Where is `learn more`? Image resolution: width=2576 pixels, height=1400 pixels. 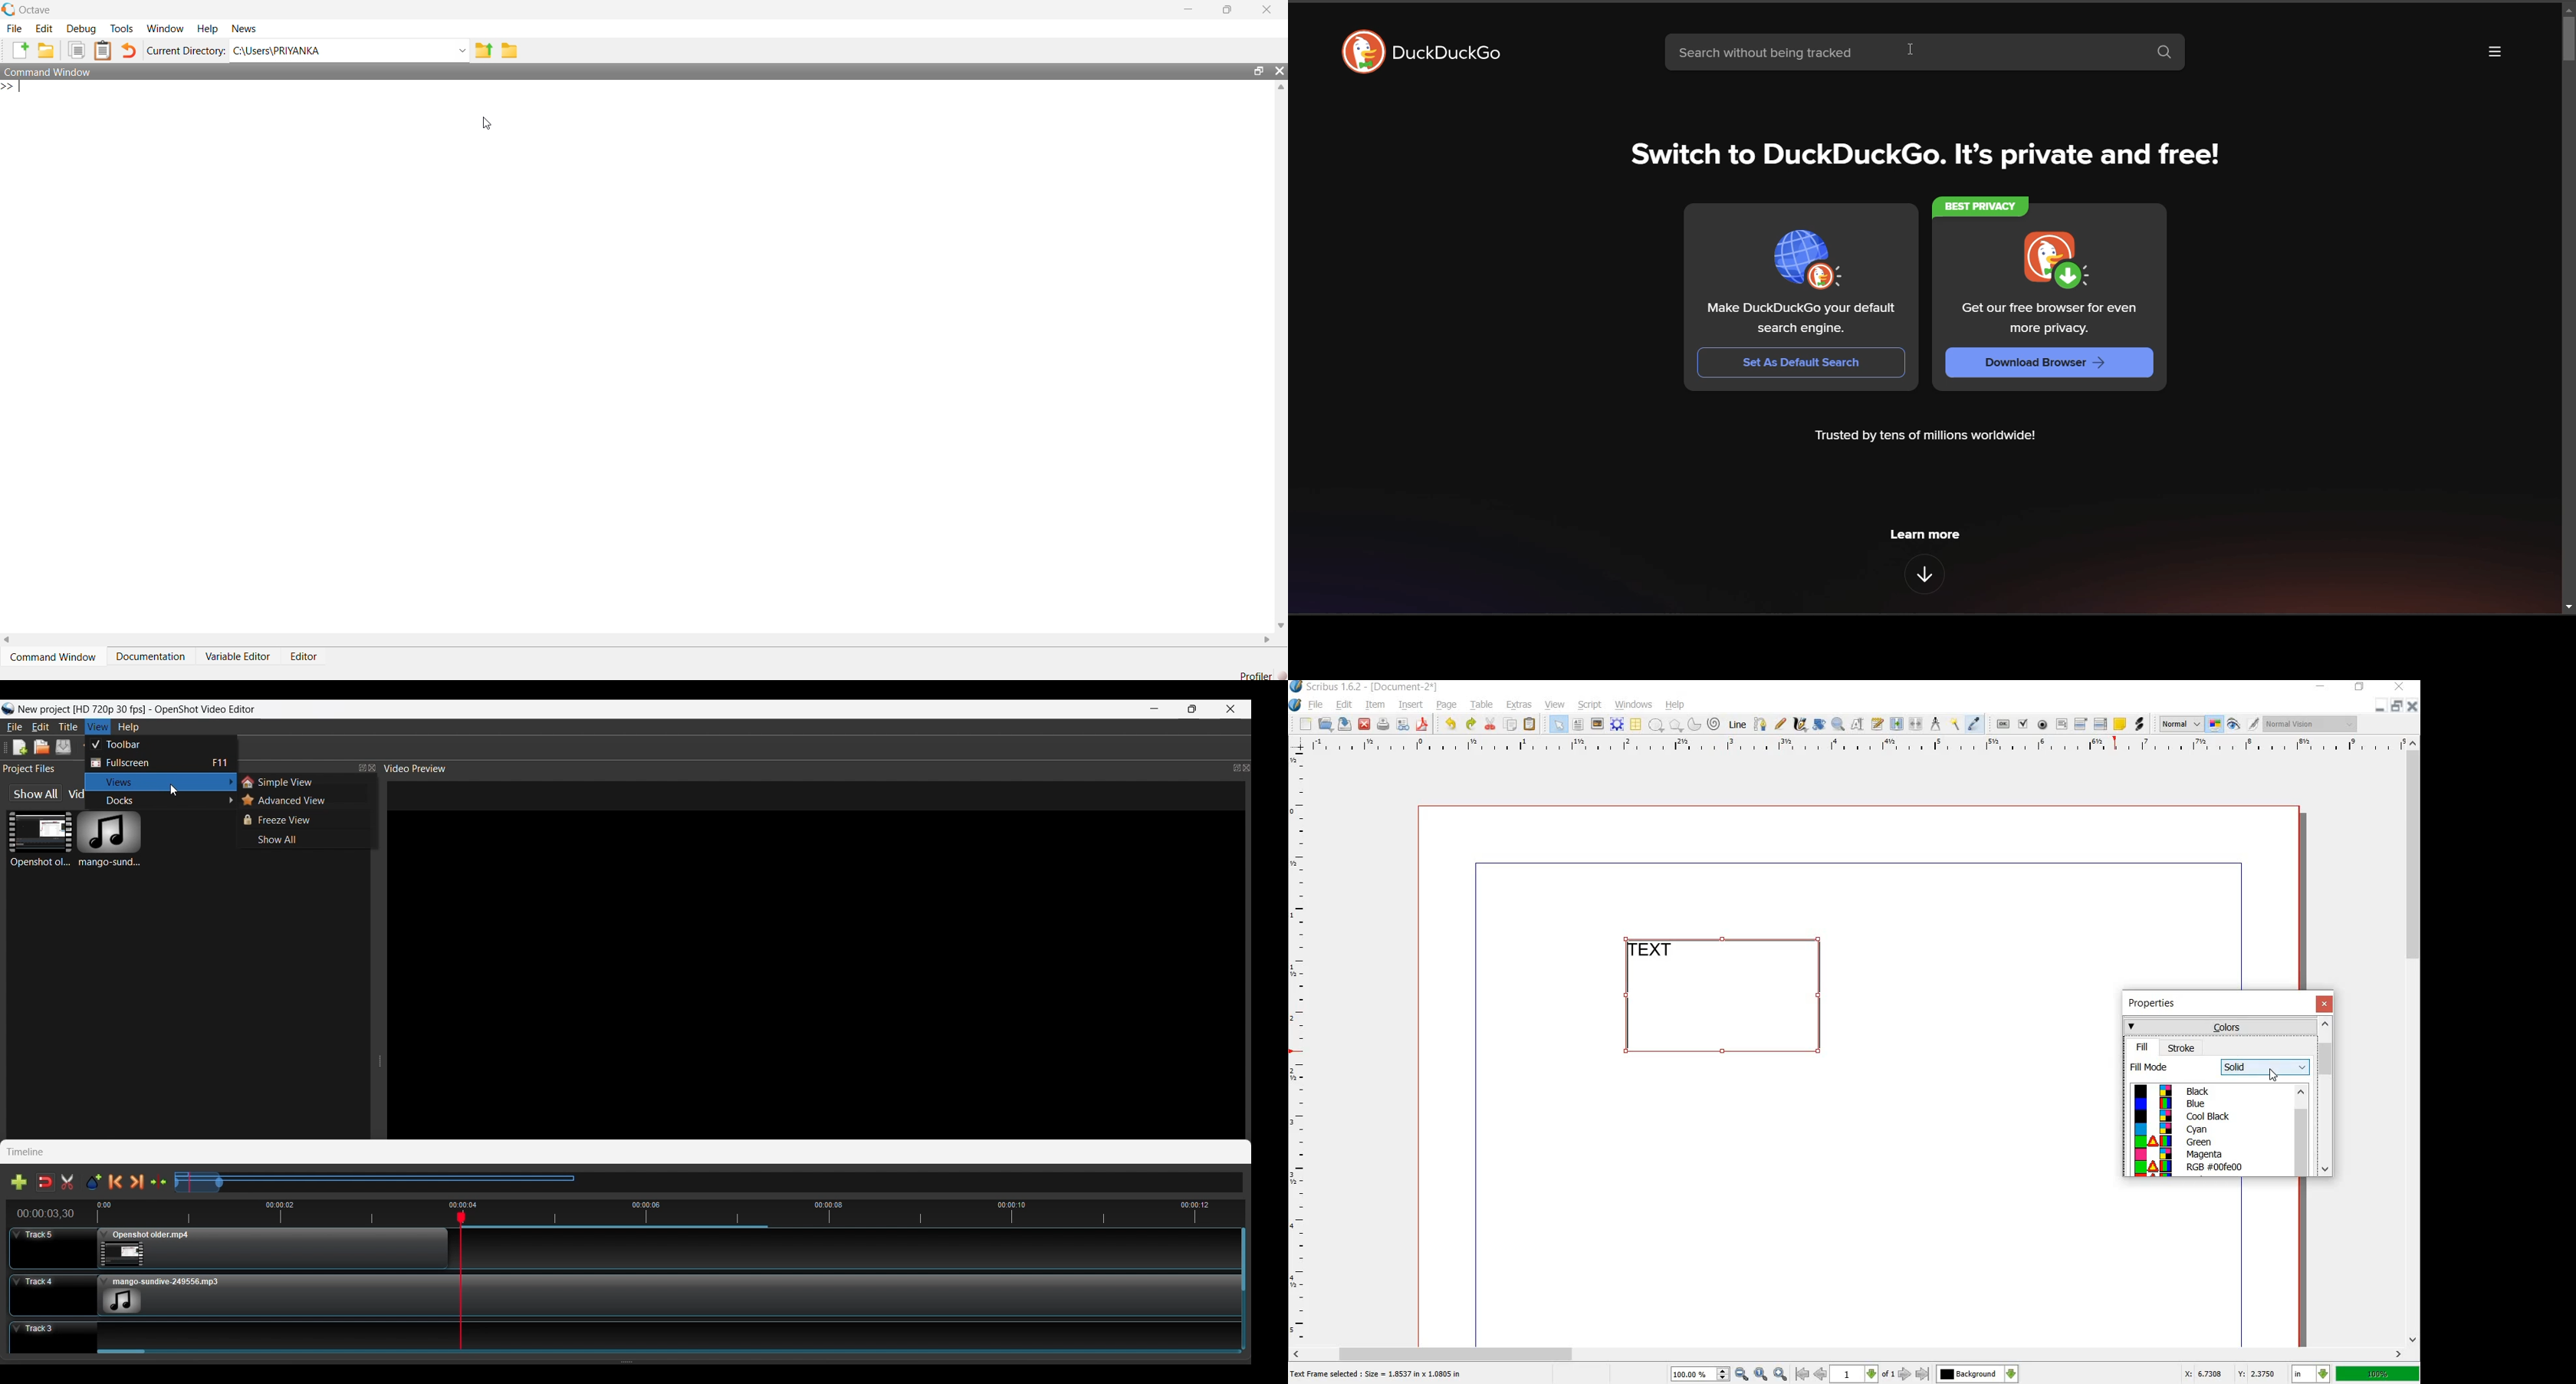
learn more is located at coordinates (1928, 533).